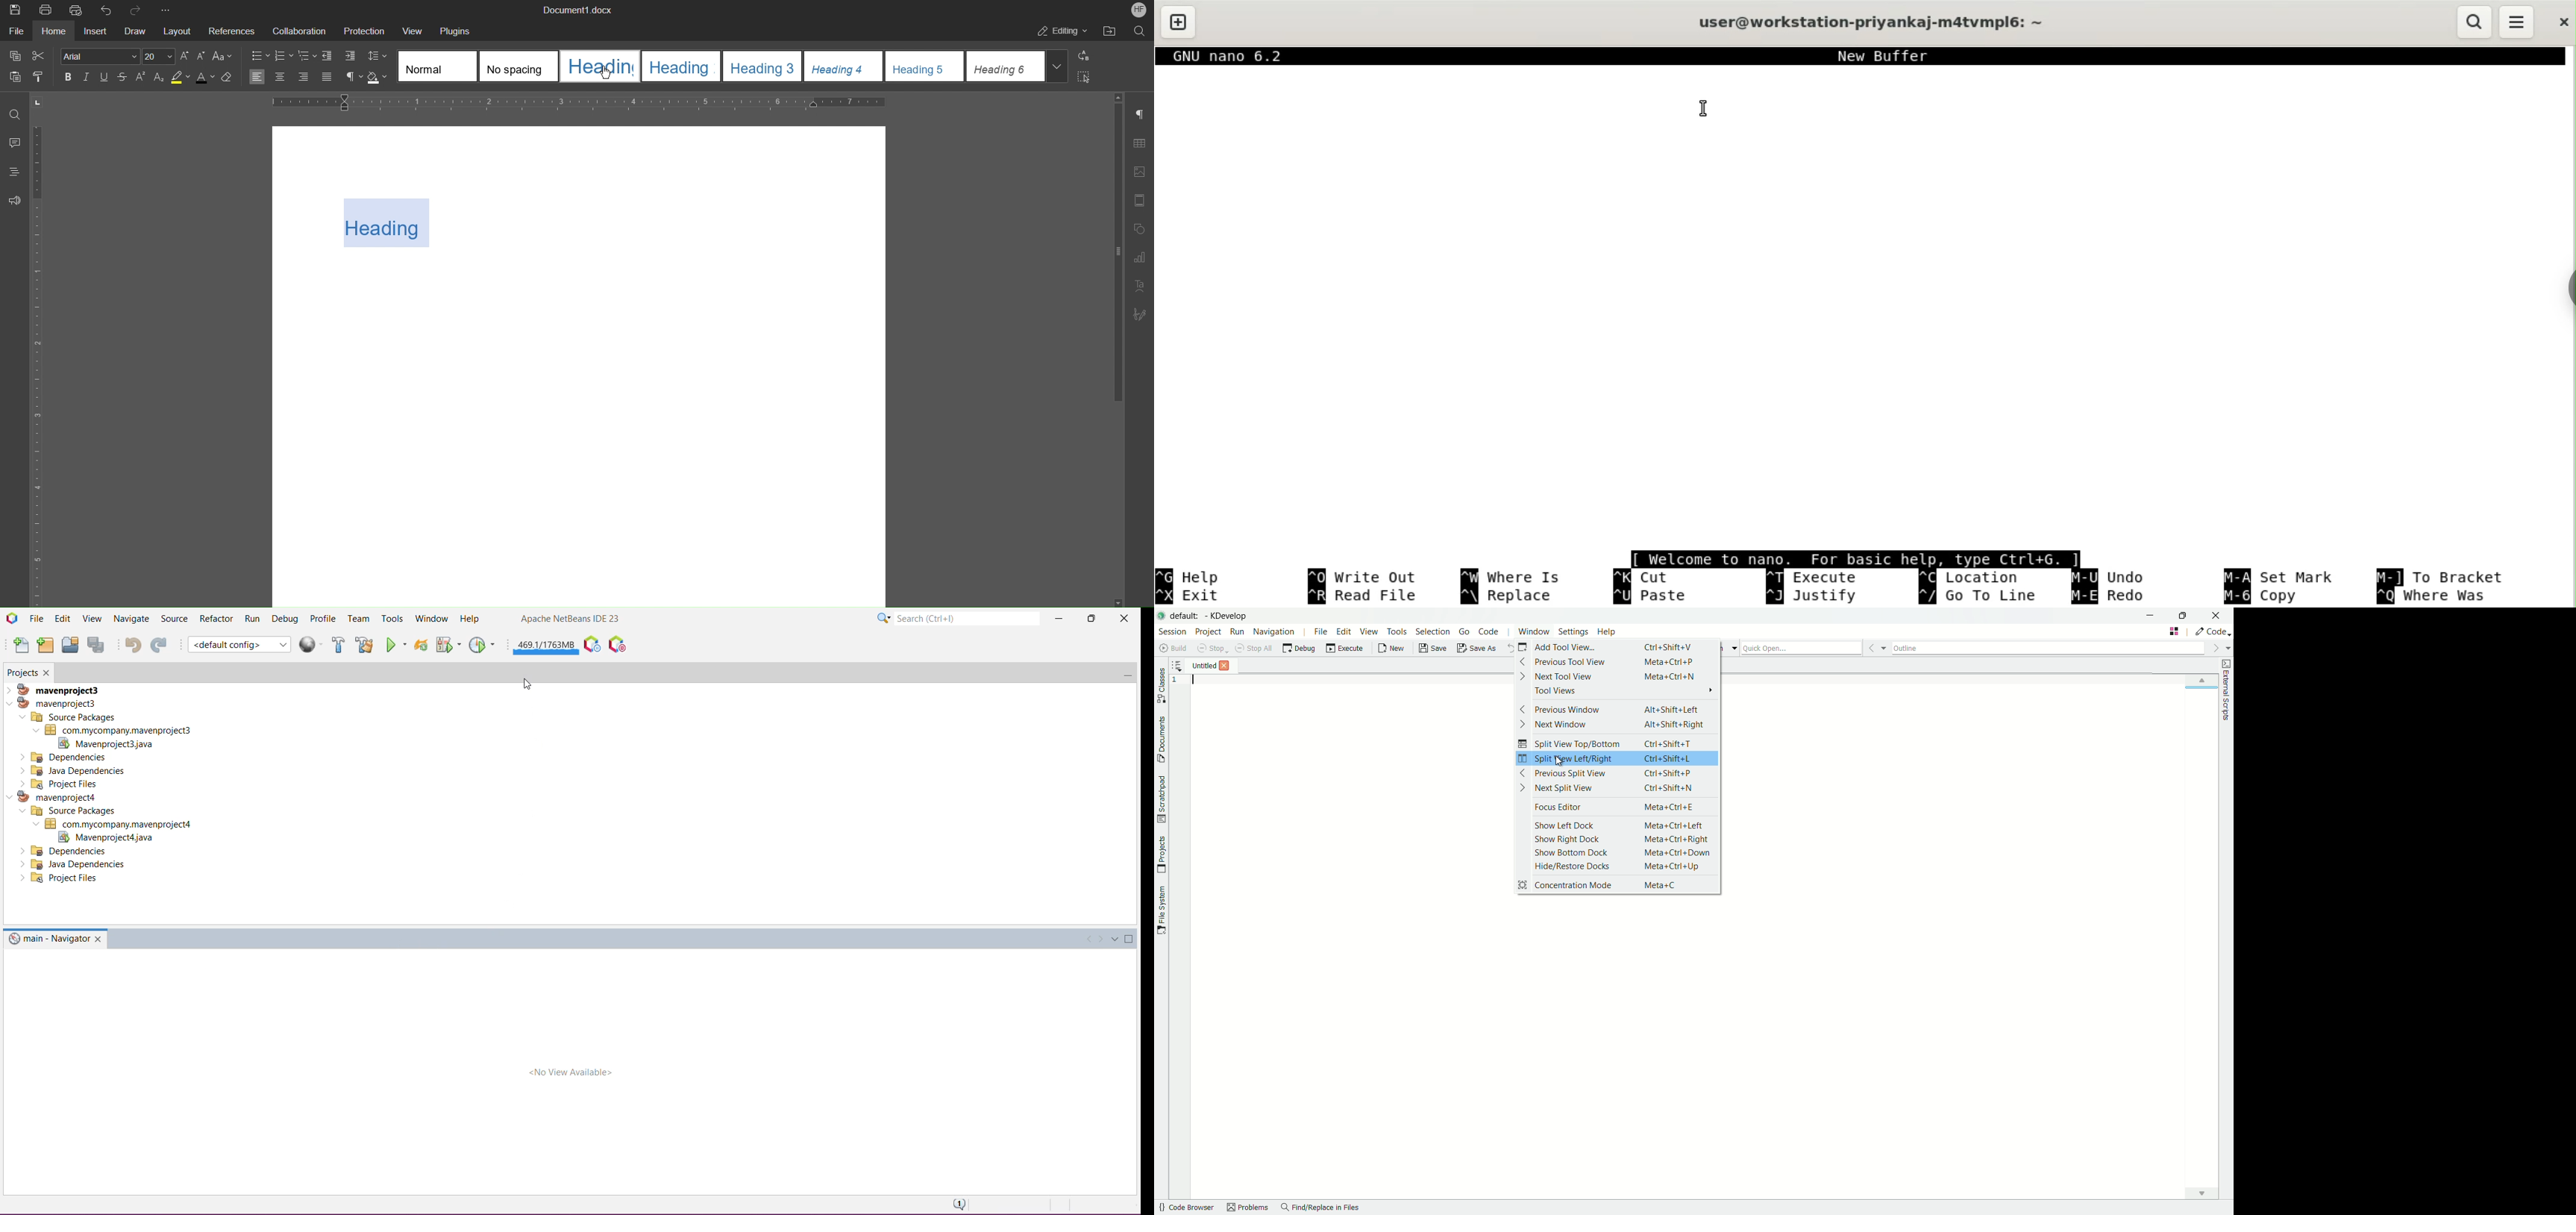 This screenshot has height=1232, width=2576. Describe the element at coordinates (1140, 200) in the screenshot. I see `Header/Footer` at that location.